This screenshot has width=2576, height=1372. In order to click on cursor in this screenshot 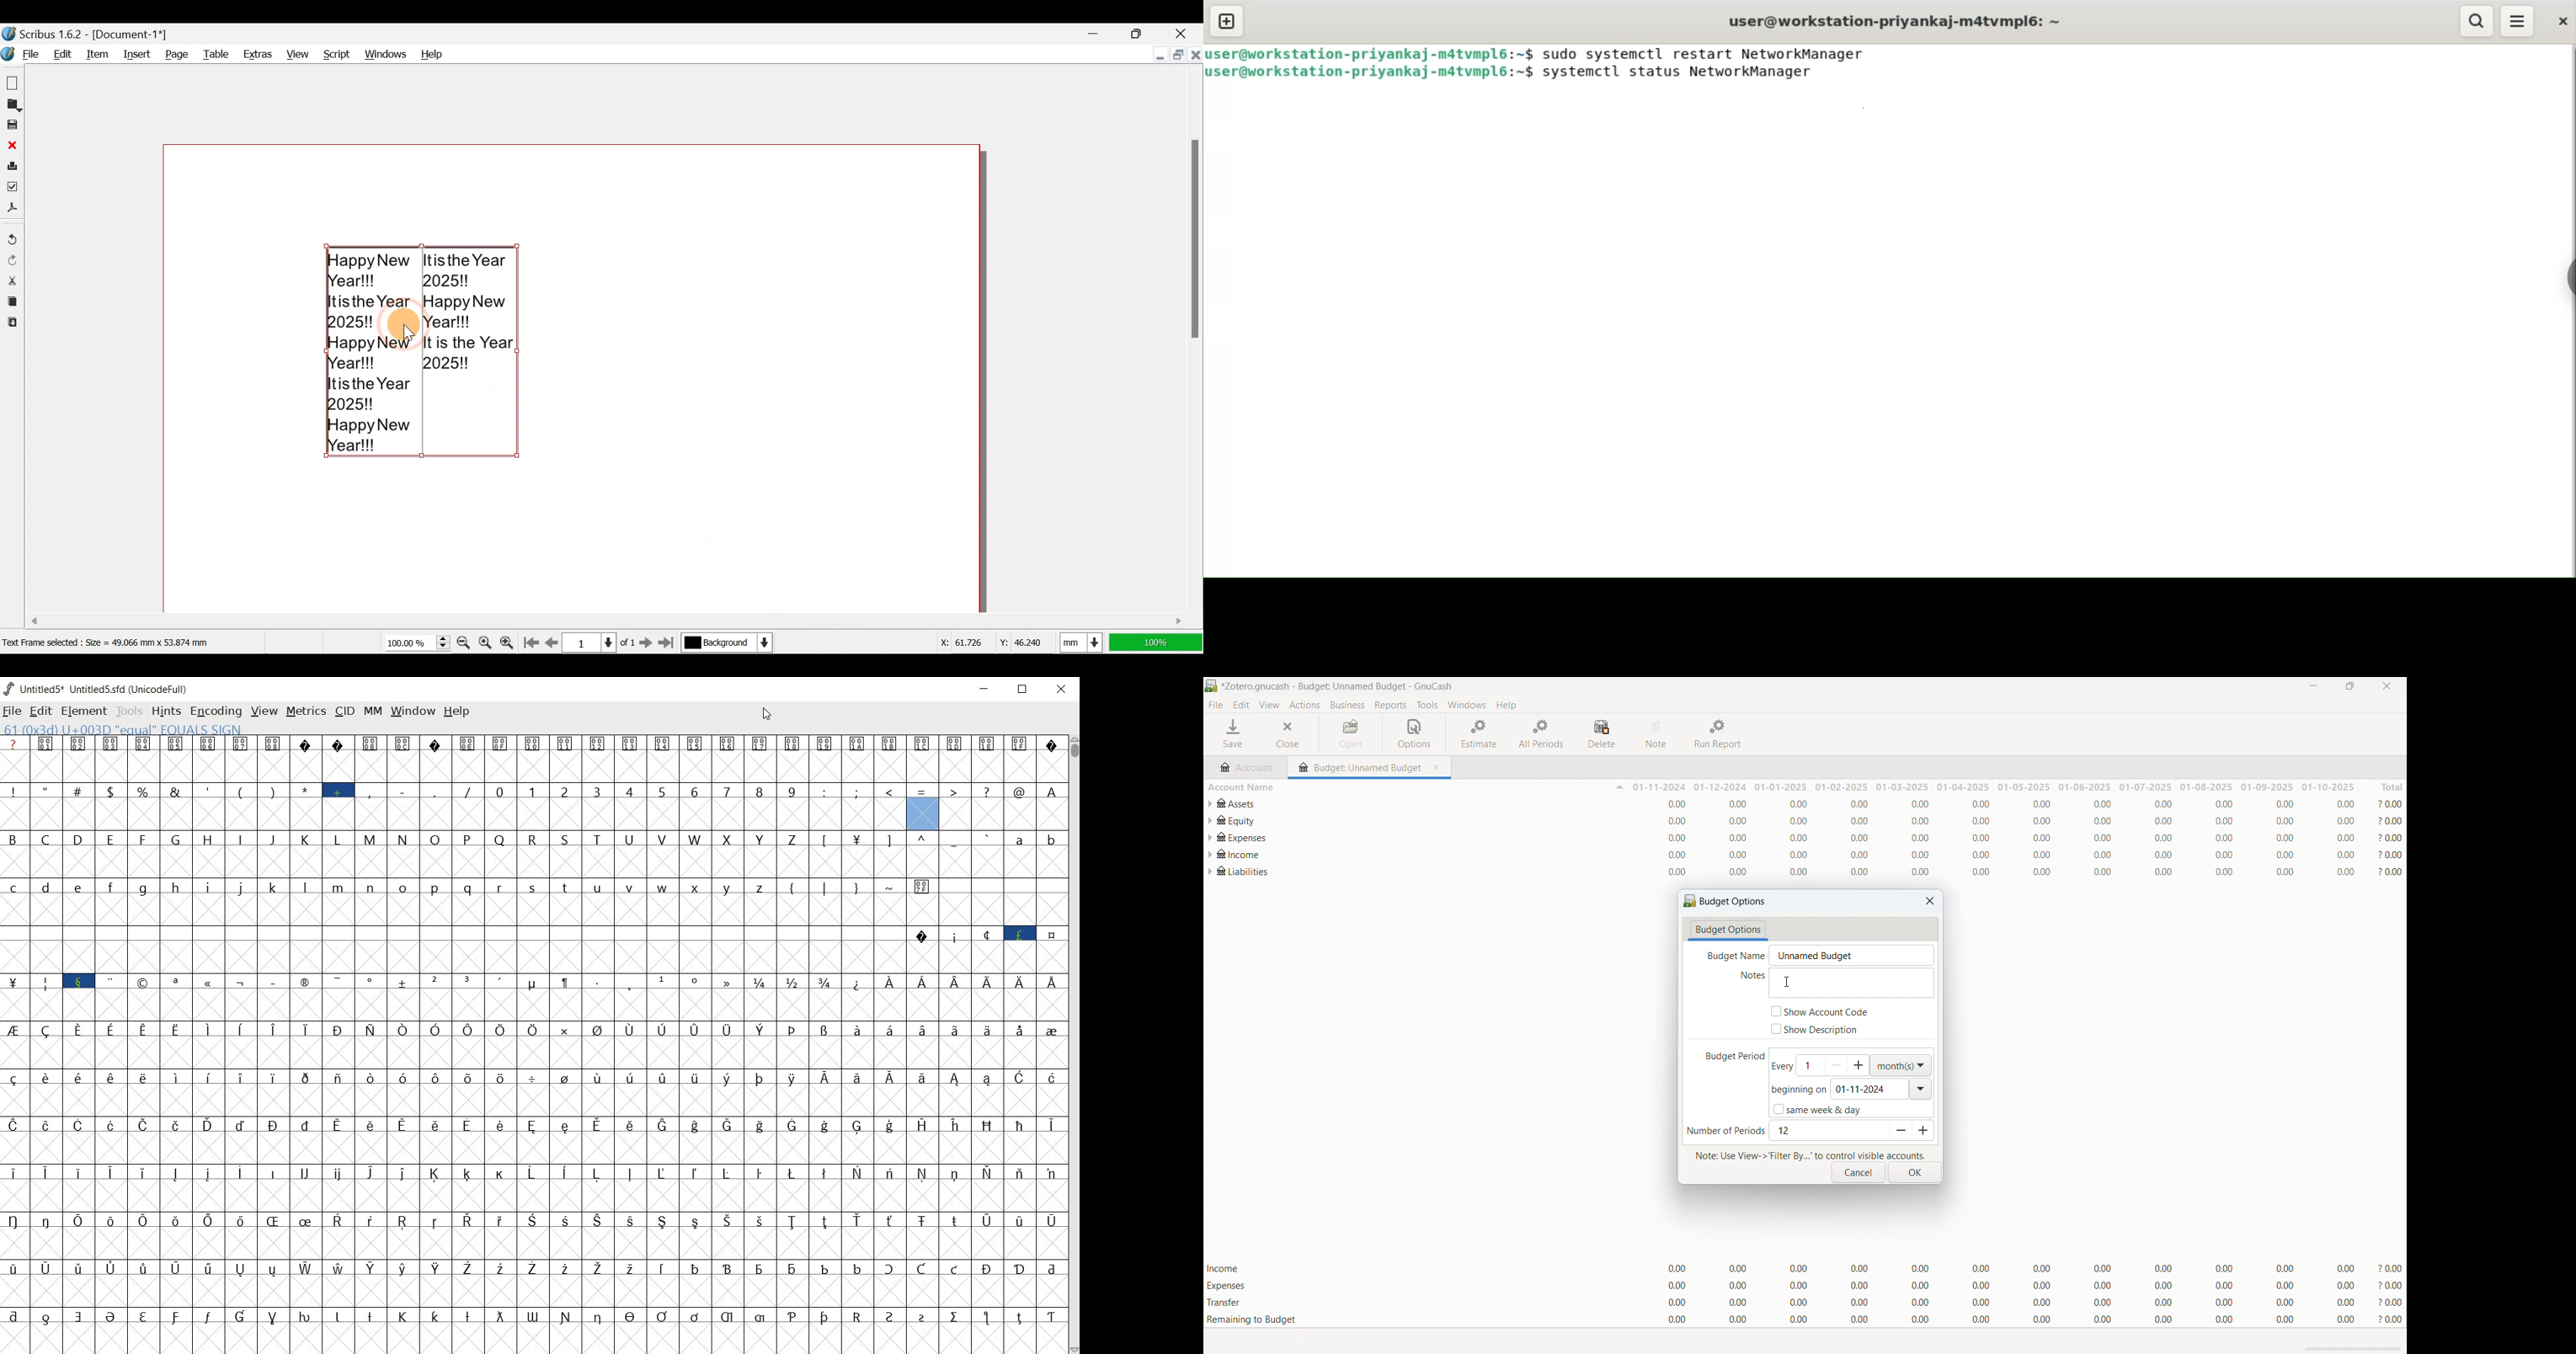, I will do `click(1786, 982)`.